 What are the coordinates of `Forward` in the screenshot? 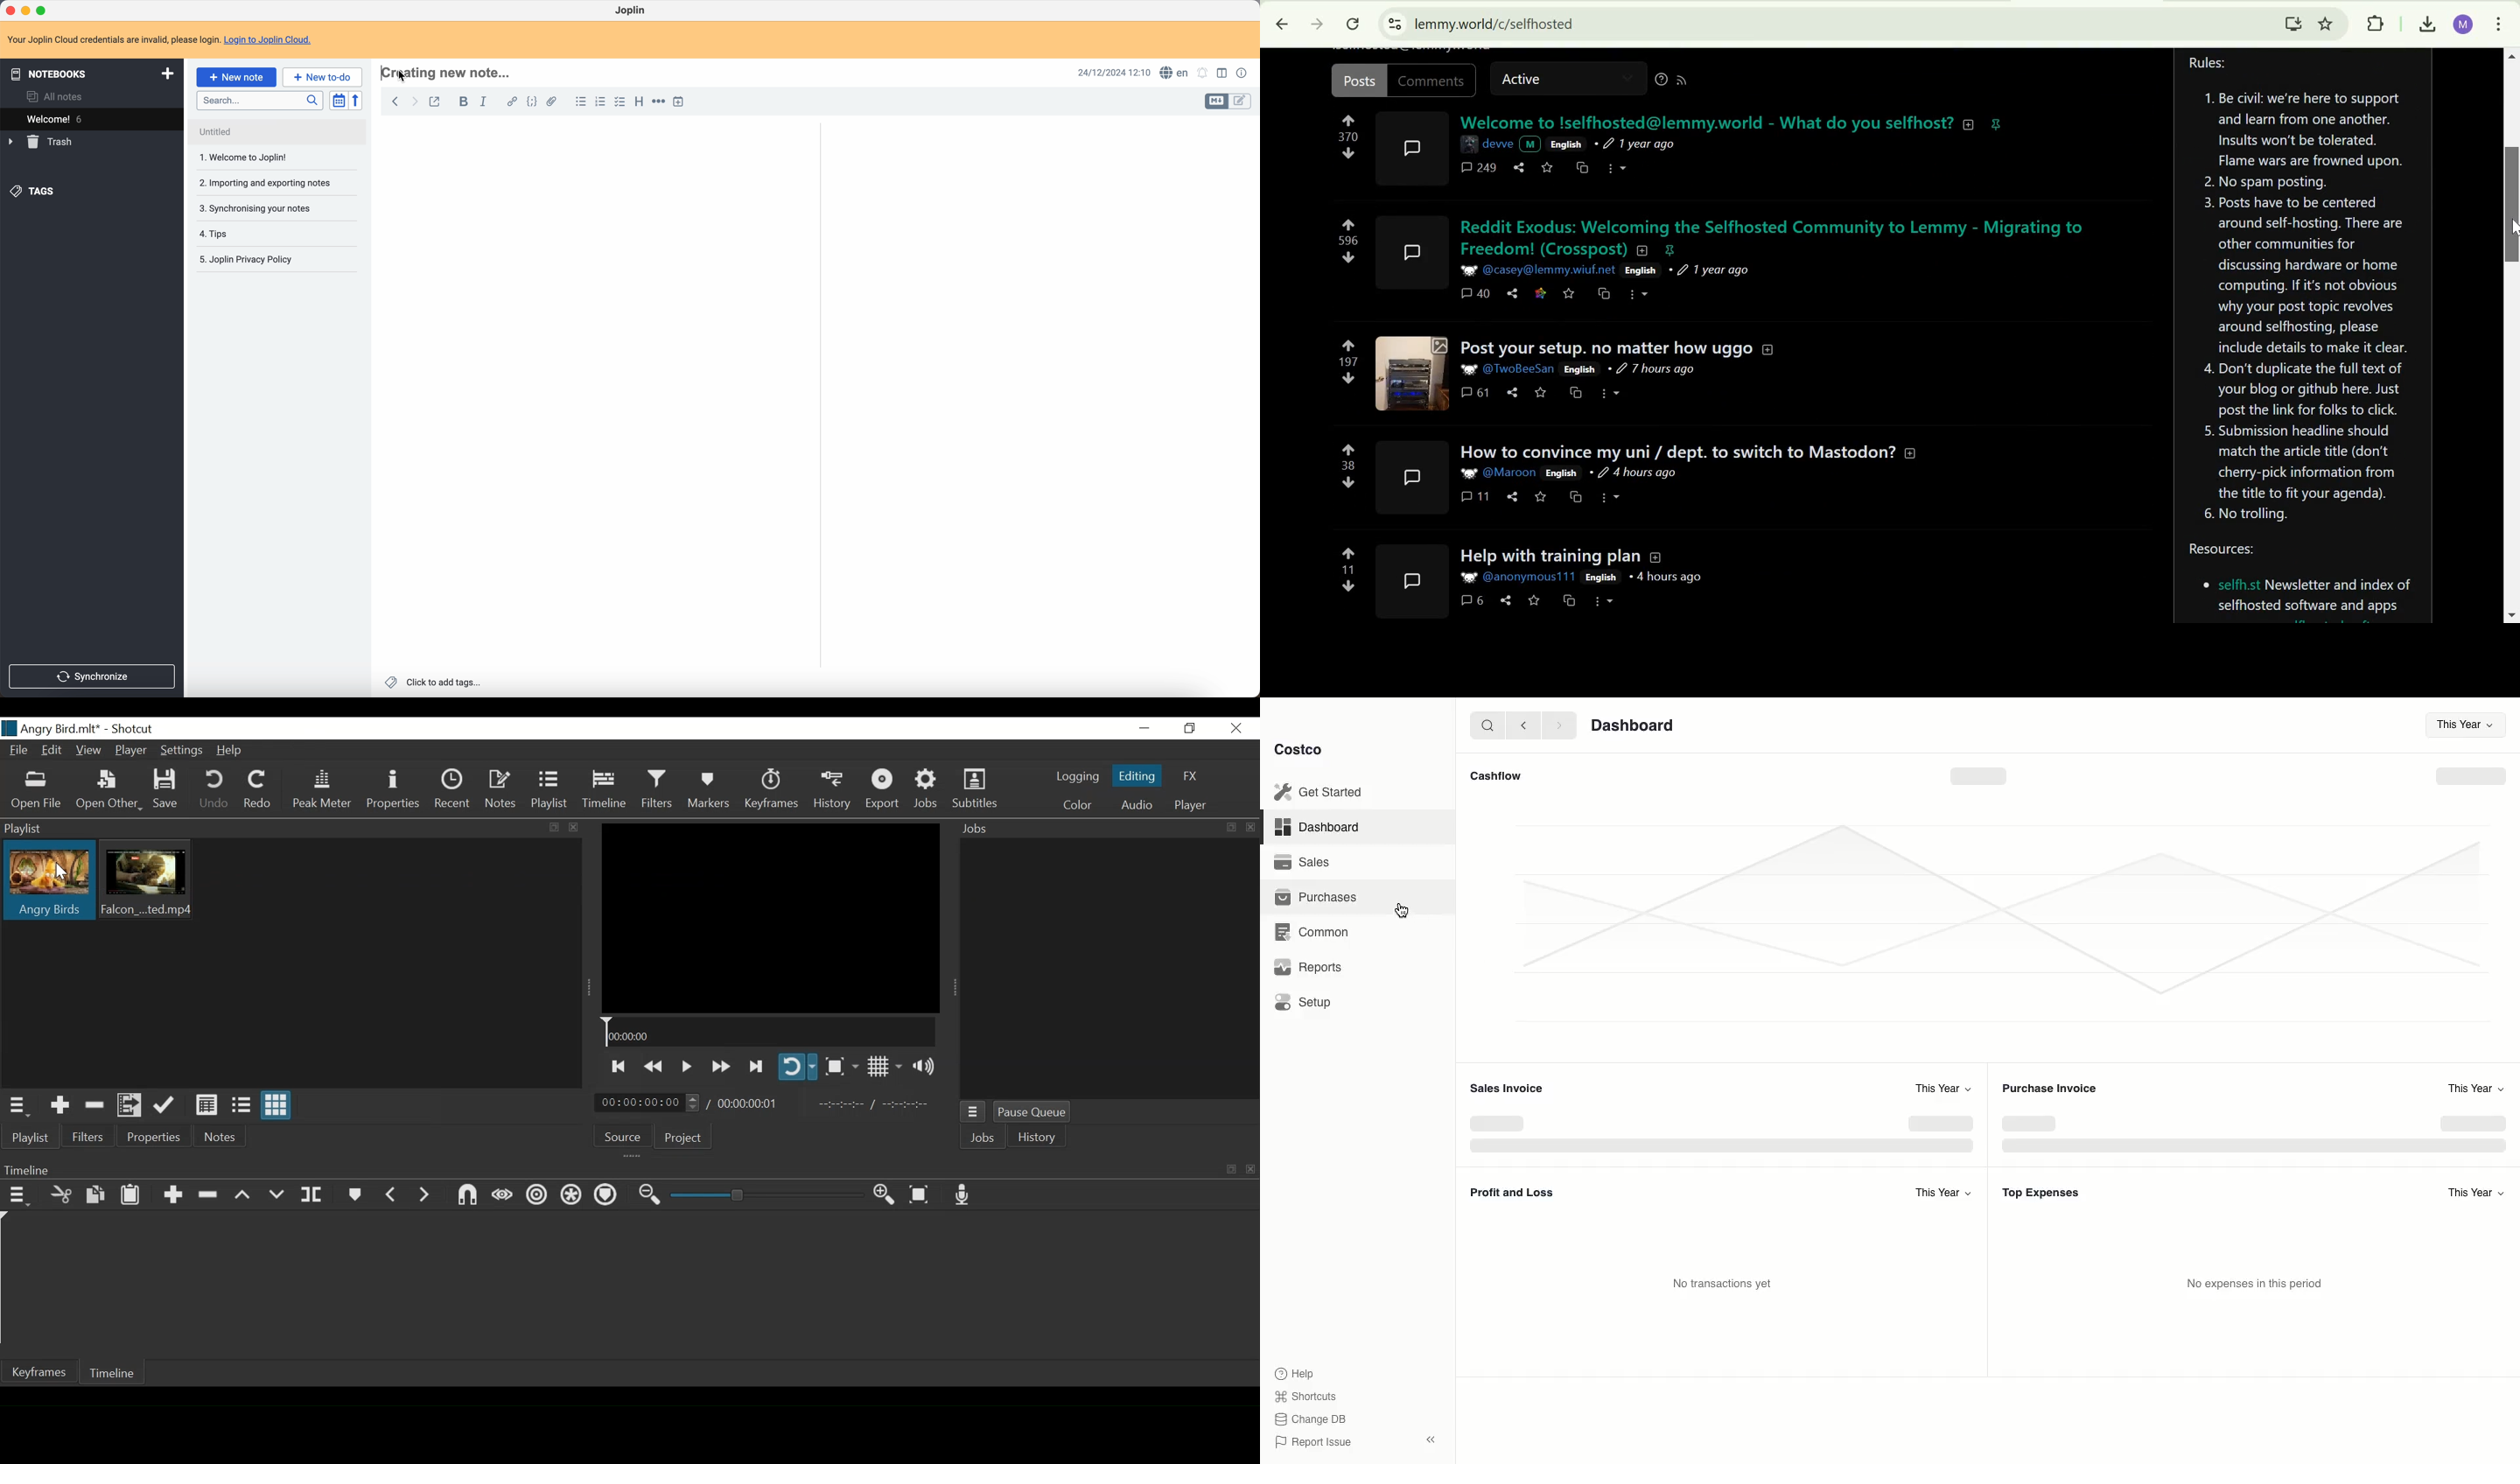 It's located at (1558, 725).